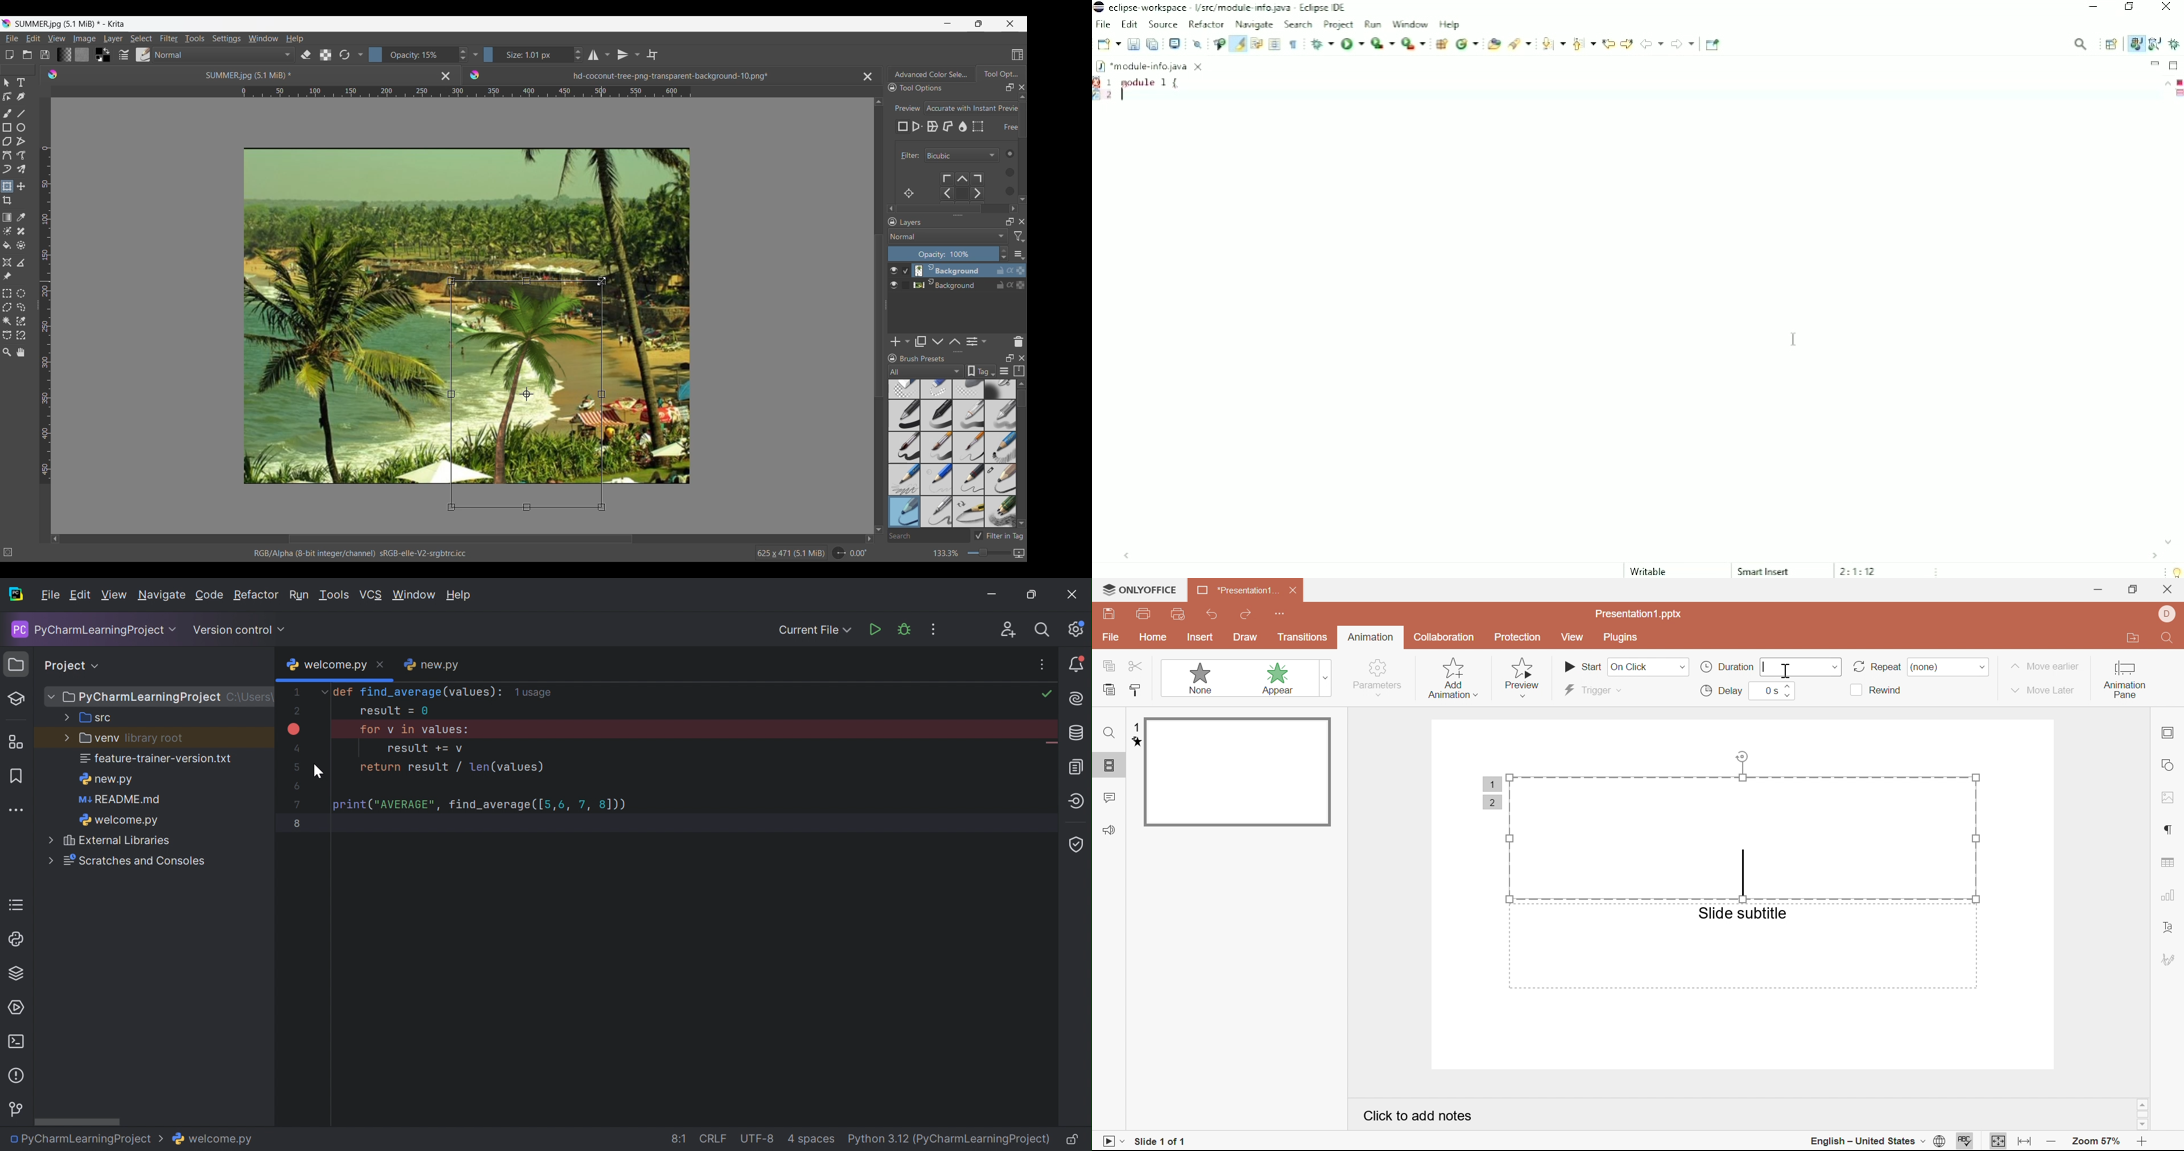  I want to click on parameters, so click(1379, 678).